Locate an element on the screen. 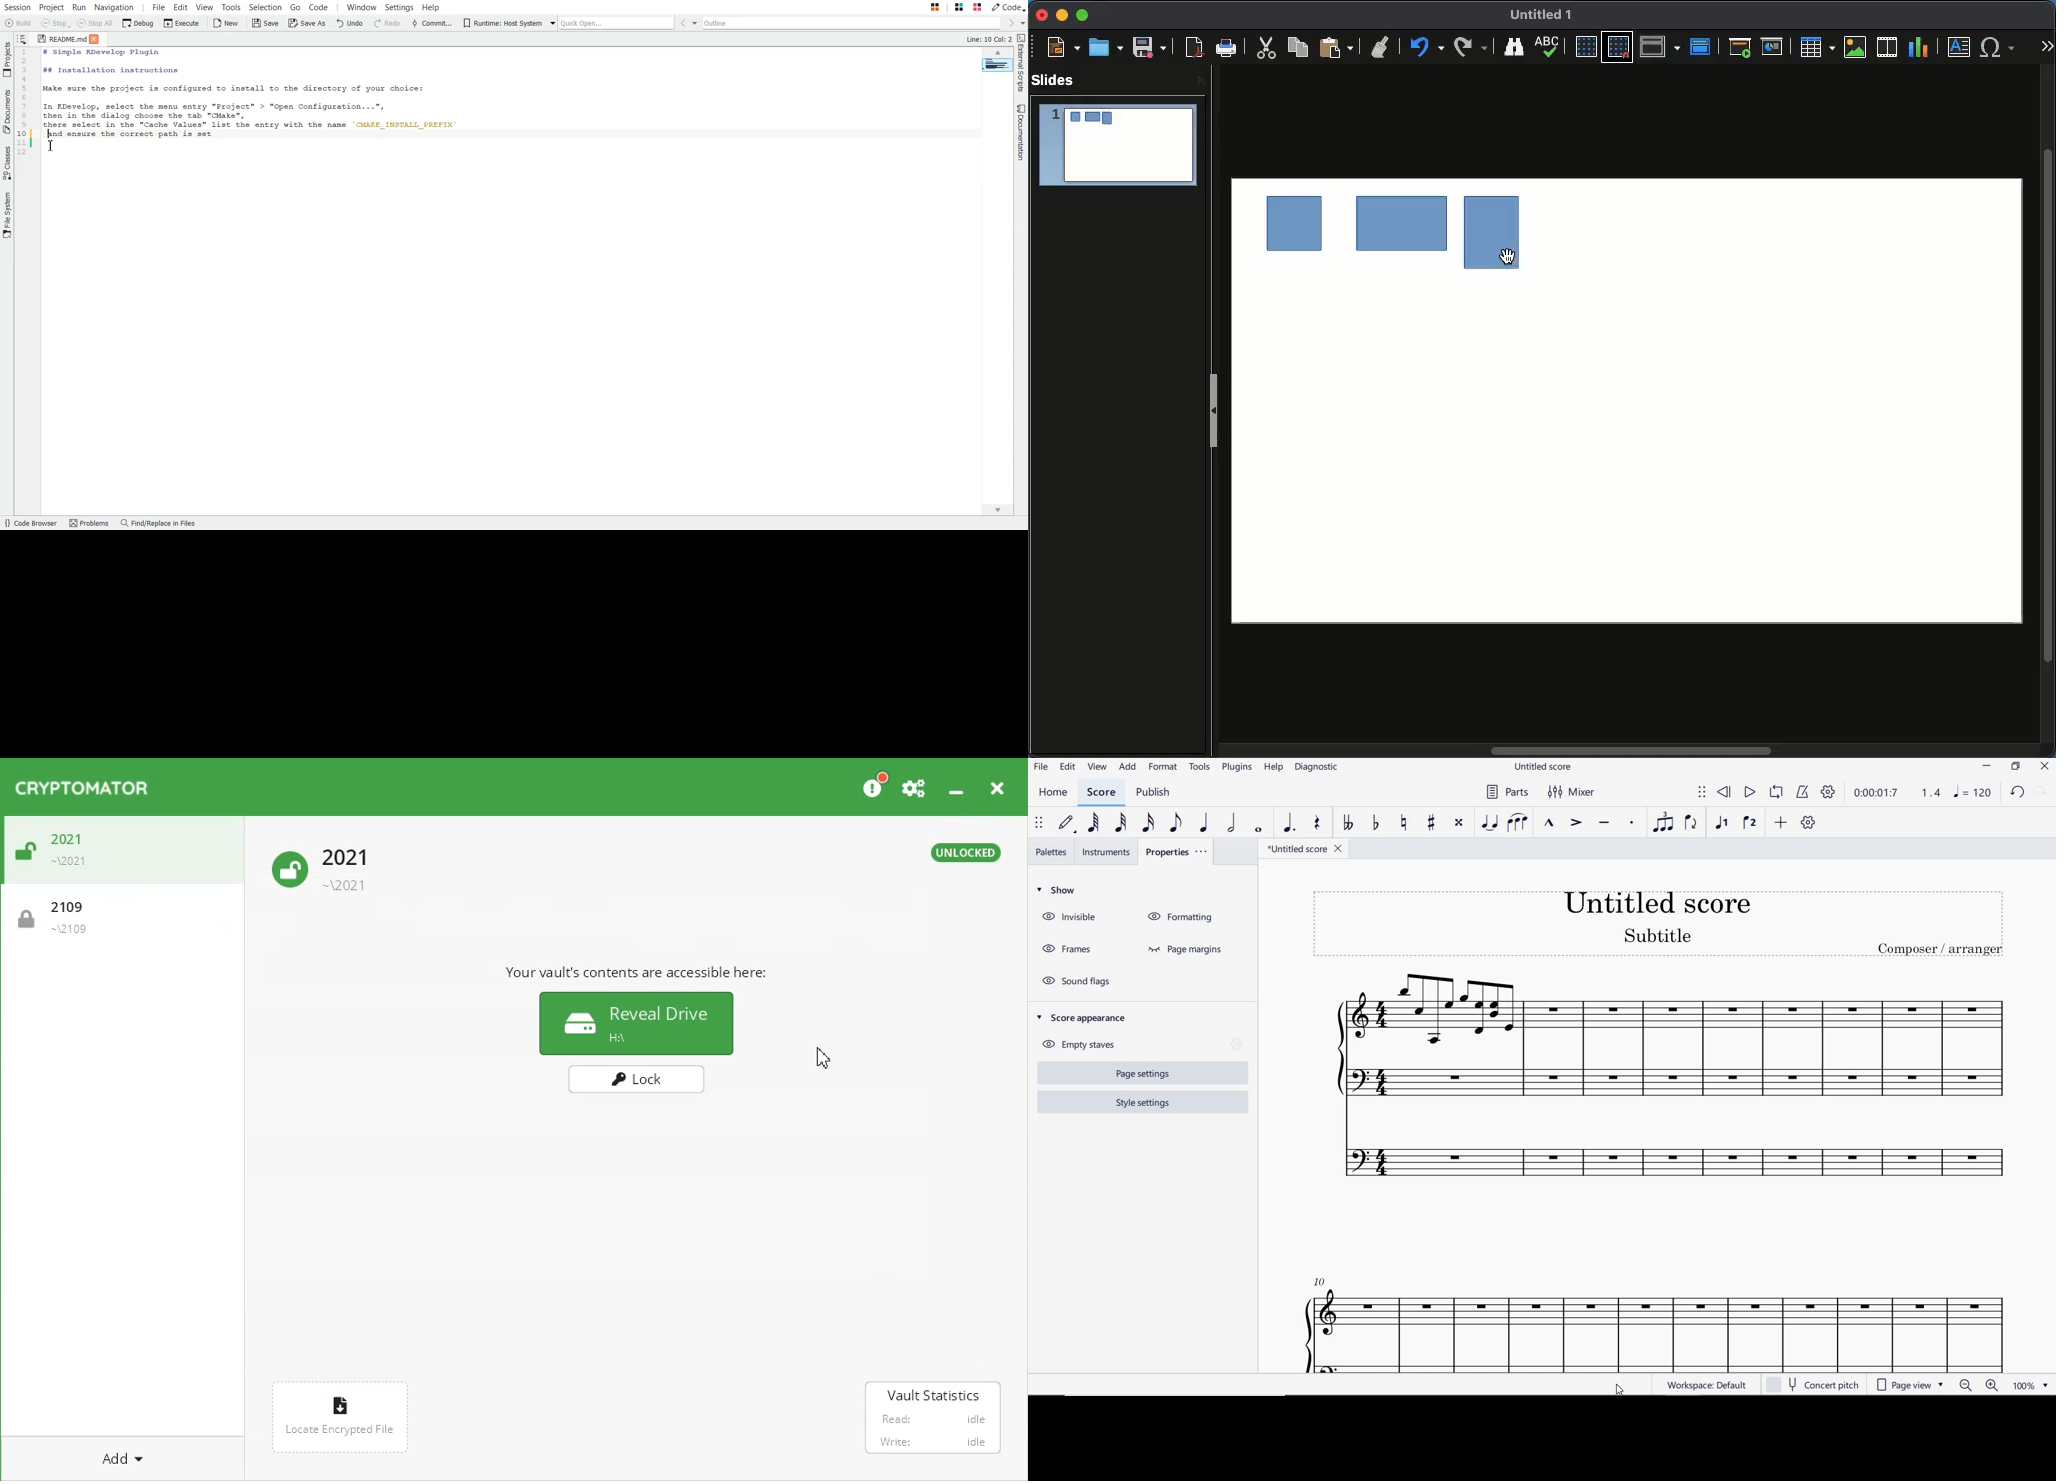 This screenshot has height=1484, width=2072. DIAGNOSTIC is located at coordinates (1317, 768).